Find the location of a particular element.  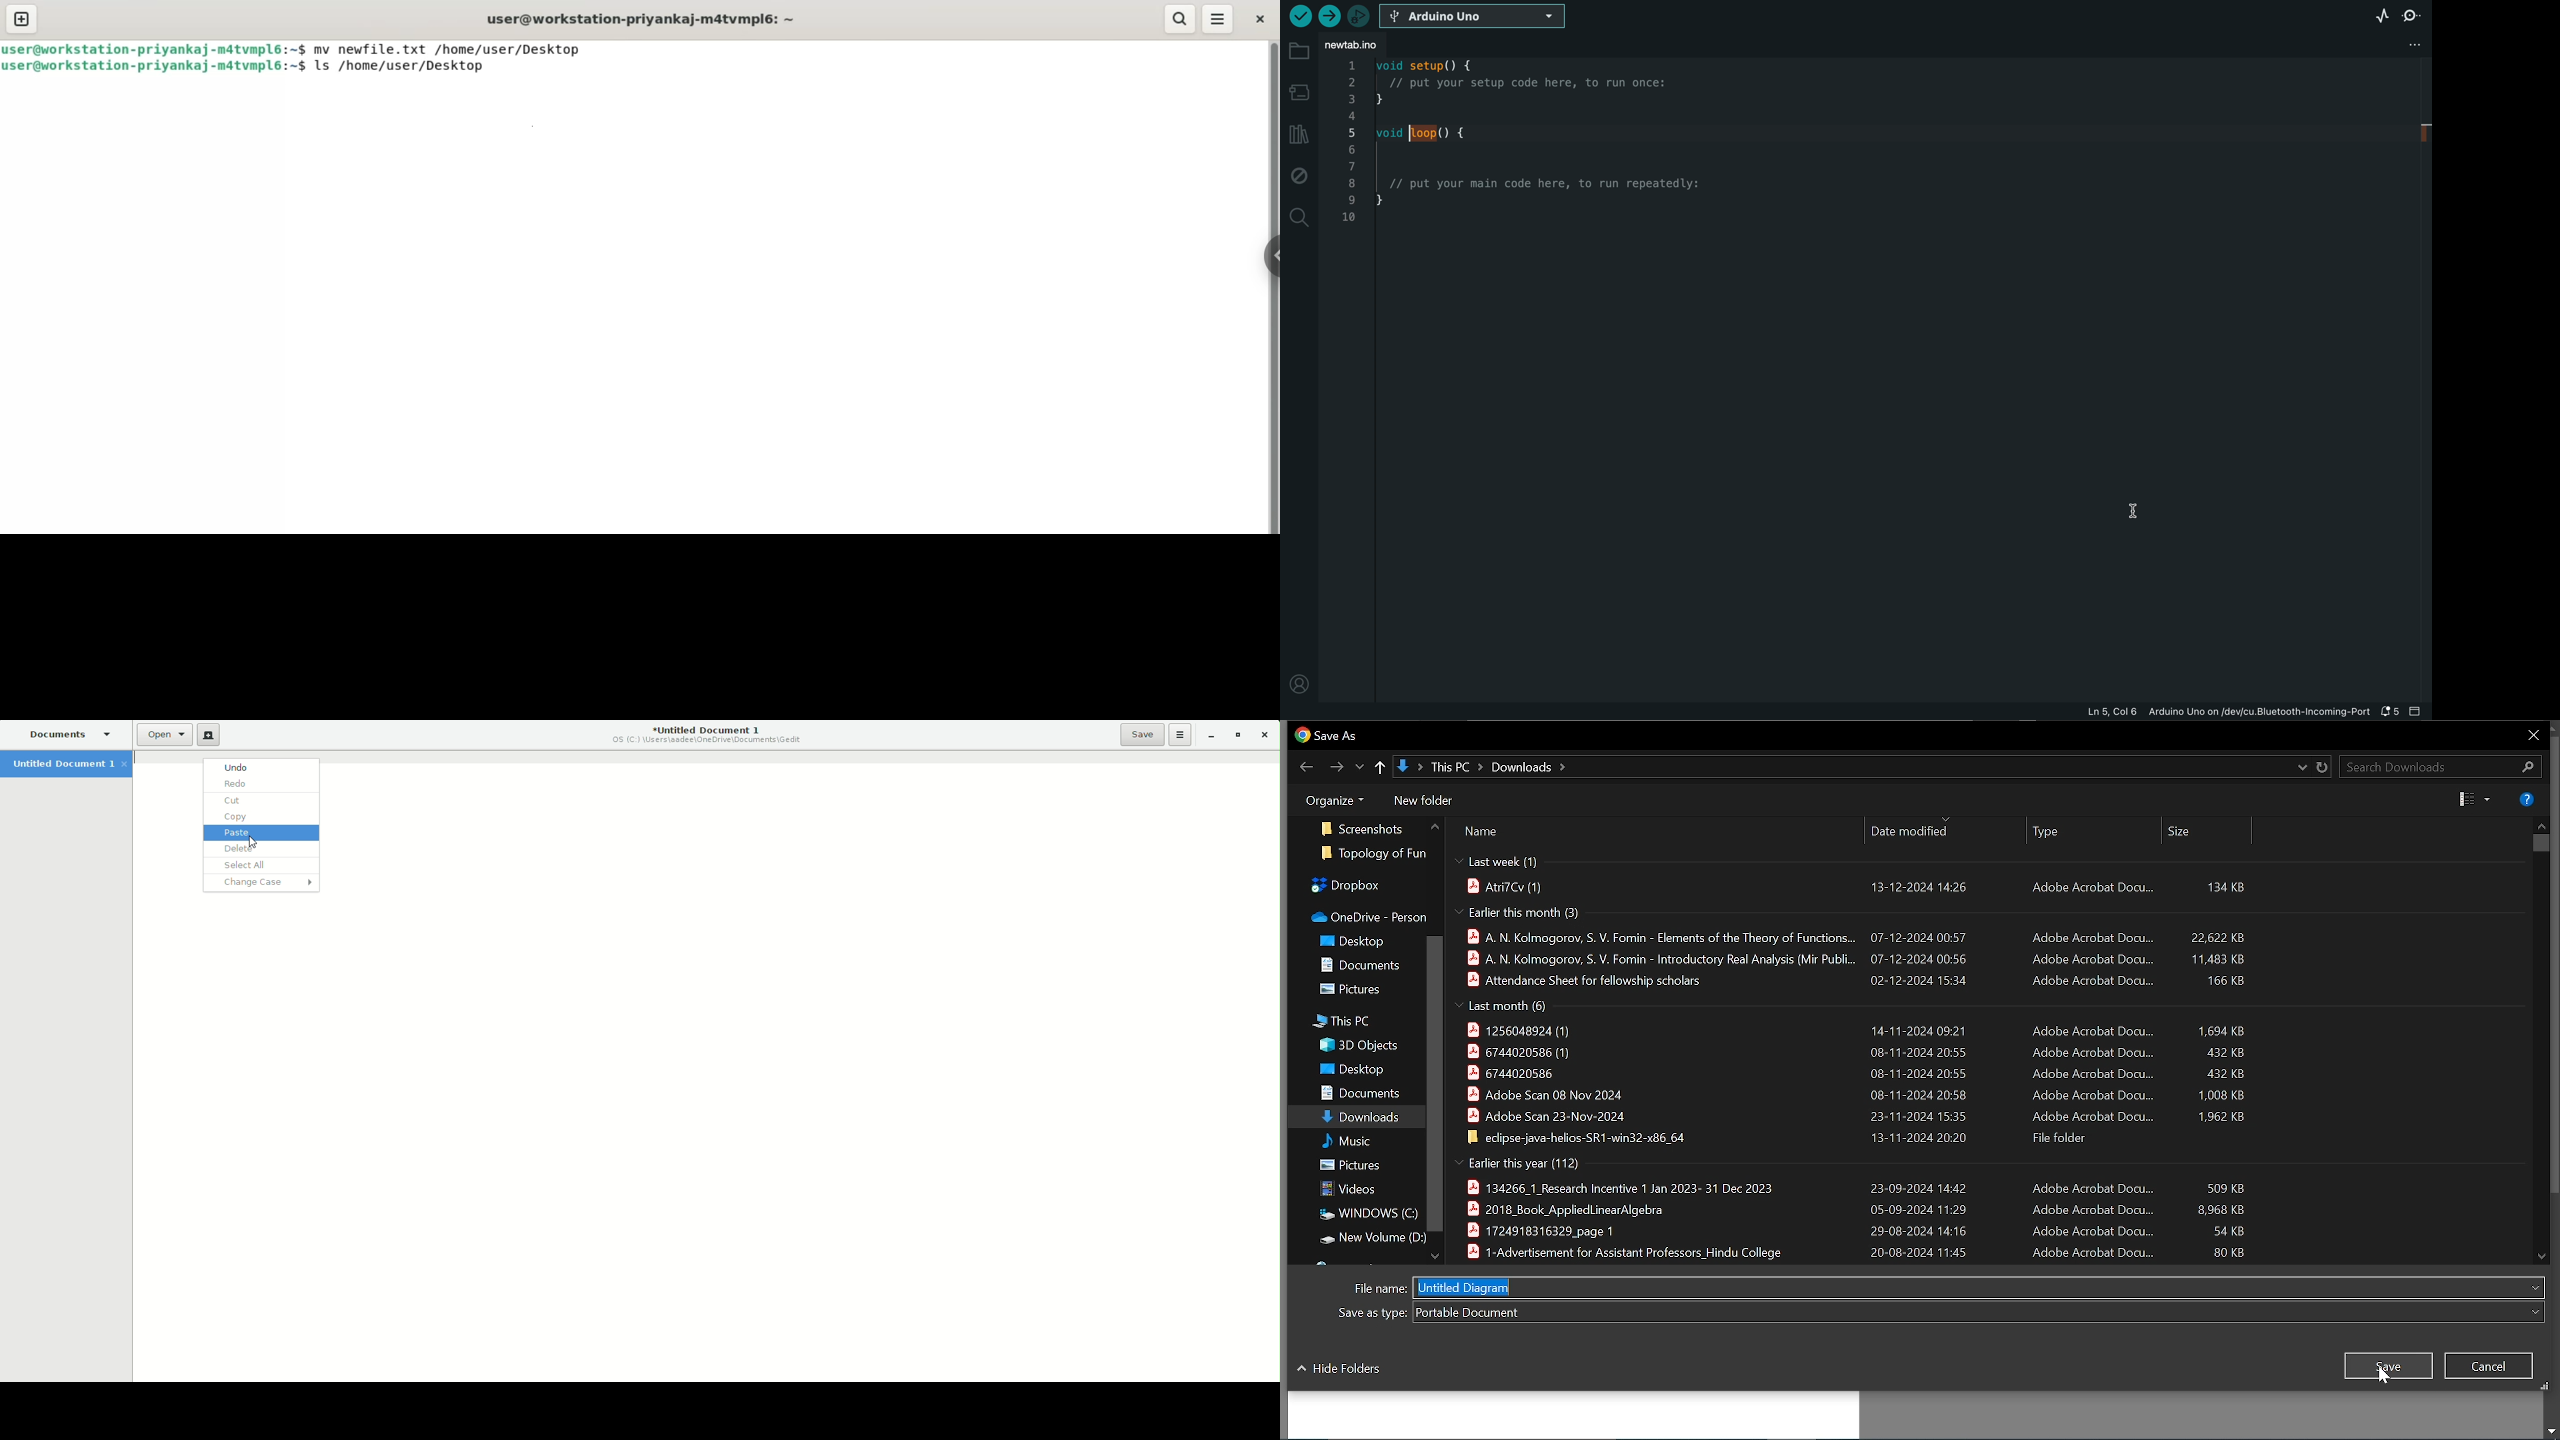

Previous is located at coordinates (1306, 766).